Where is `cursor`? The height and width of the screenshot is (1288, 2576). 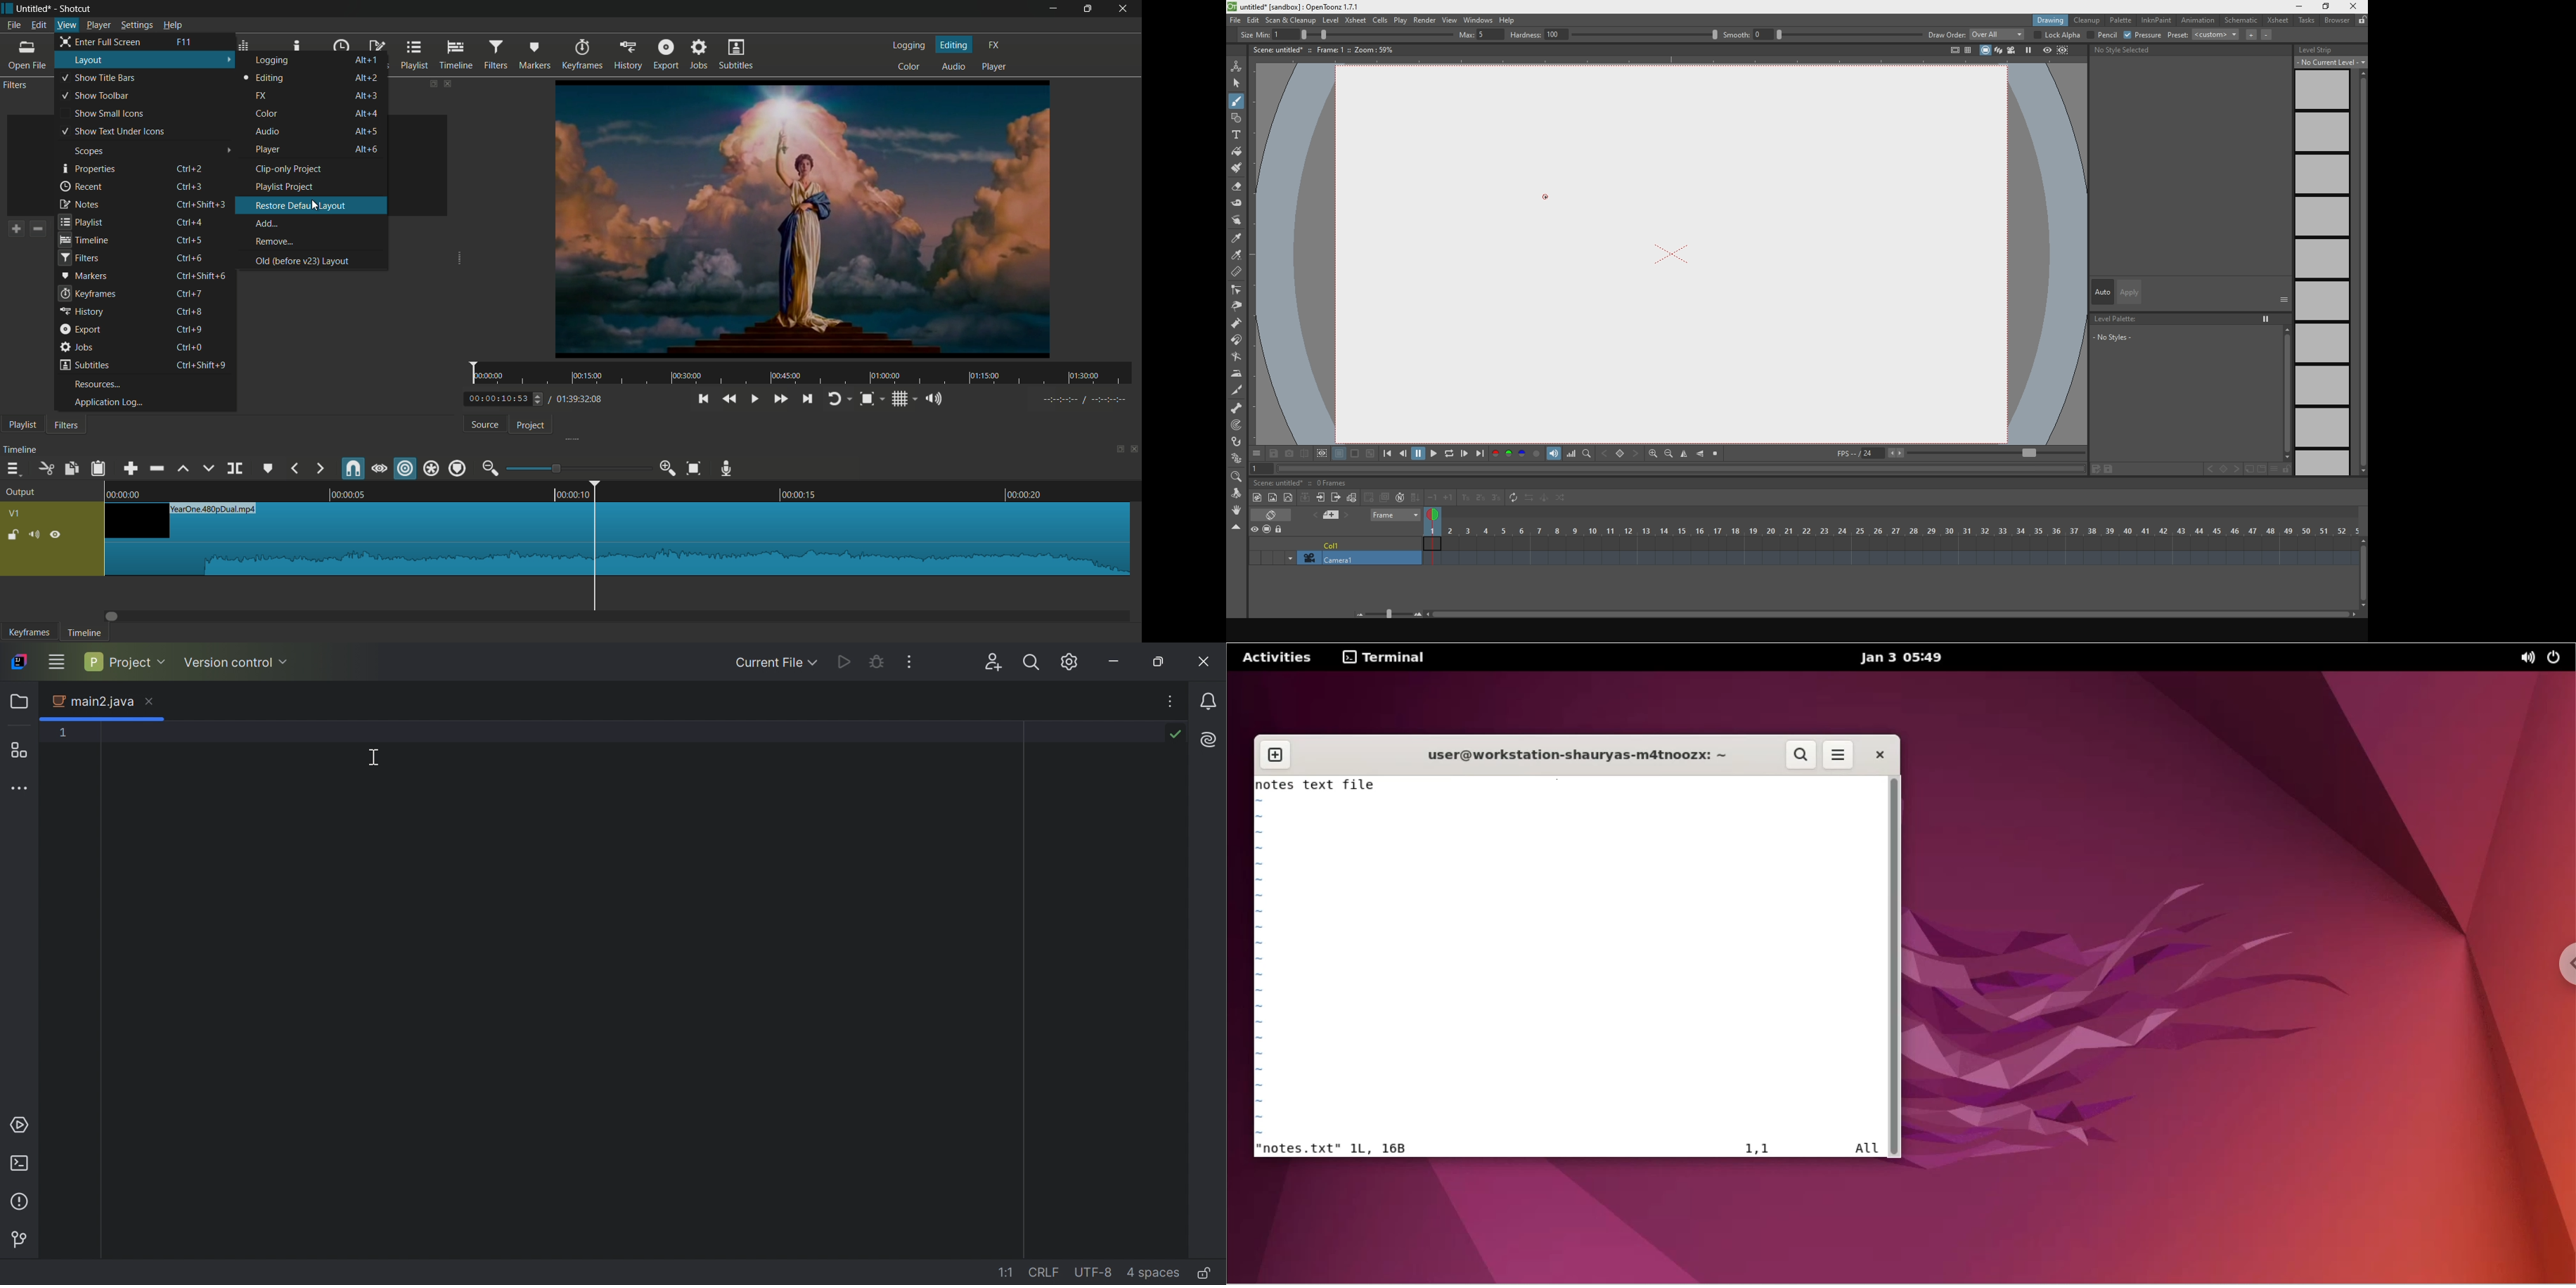
cursor is located at coordinates (1545, 200).